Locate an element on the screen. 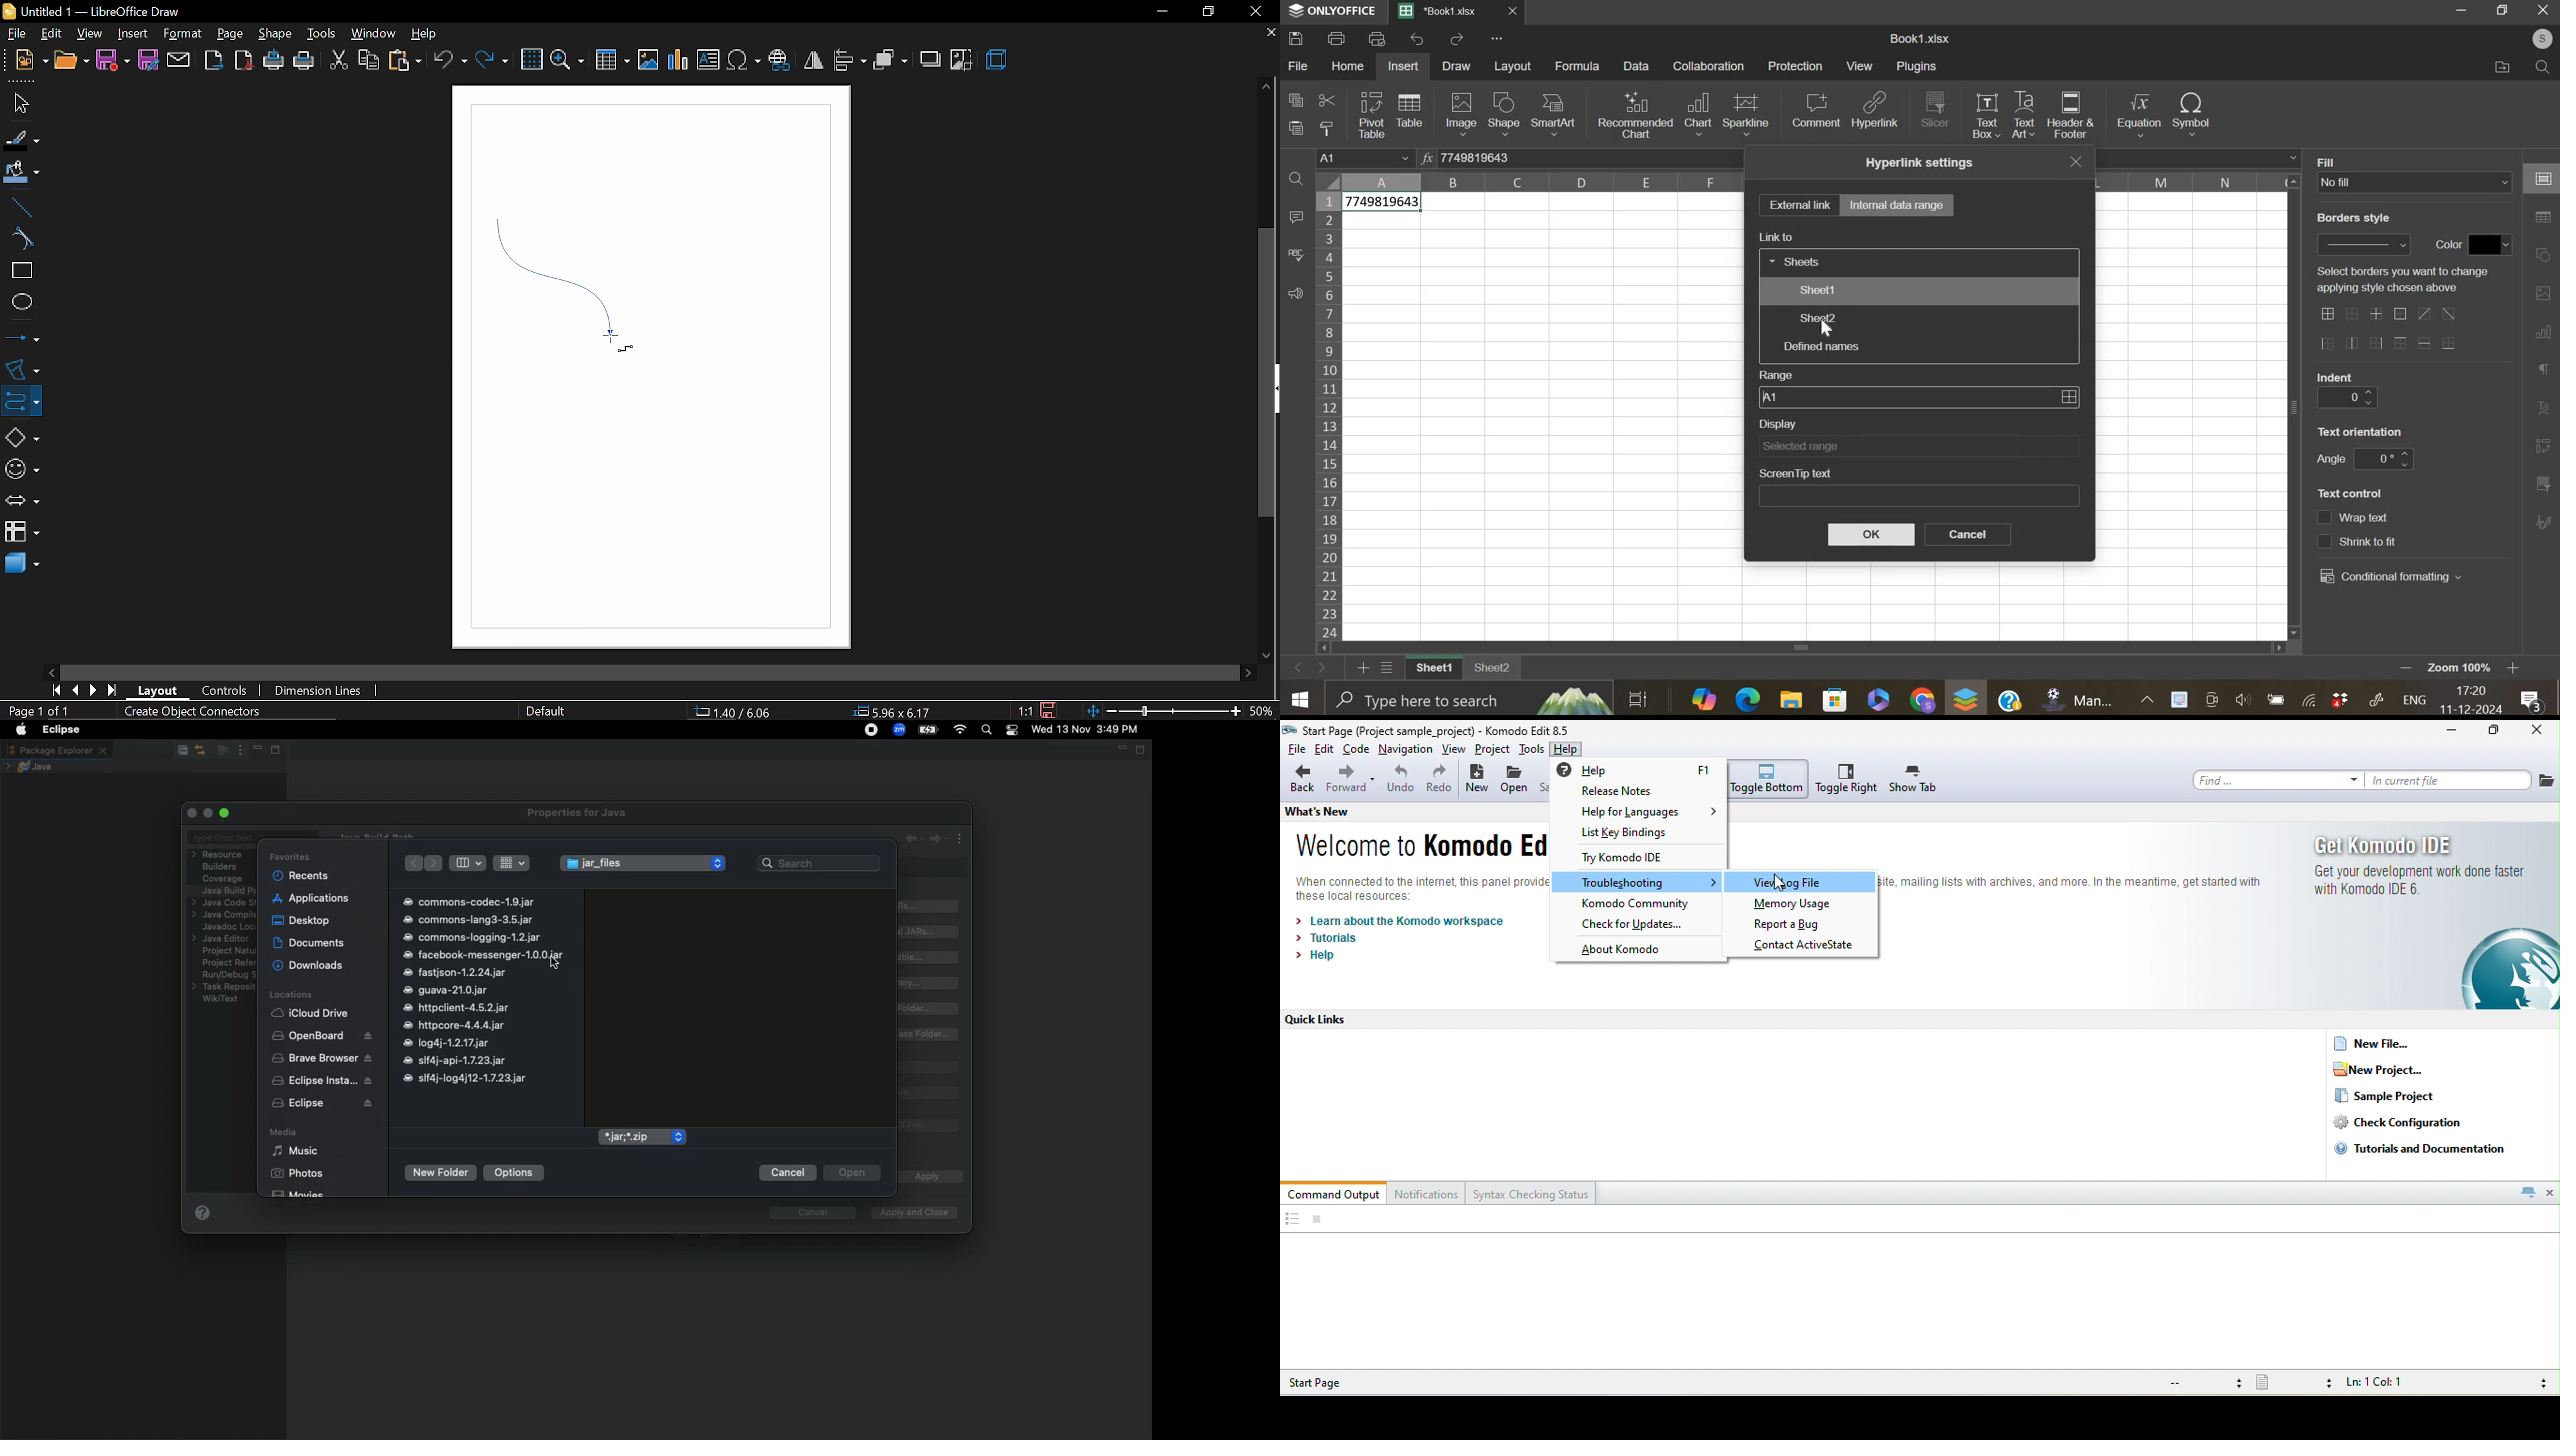 The width and height of the screenshot is (2576, 1456). undo is located at coordinates (1419, 39).